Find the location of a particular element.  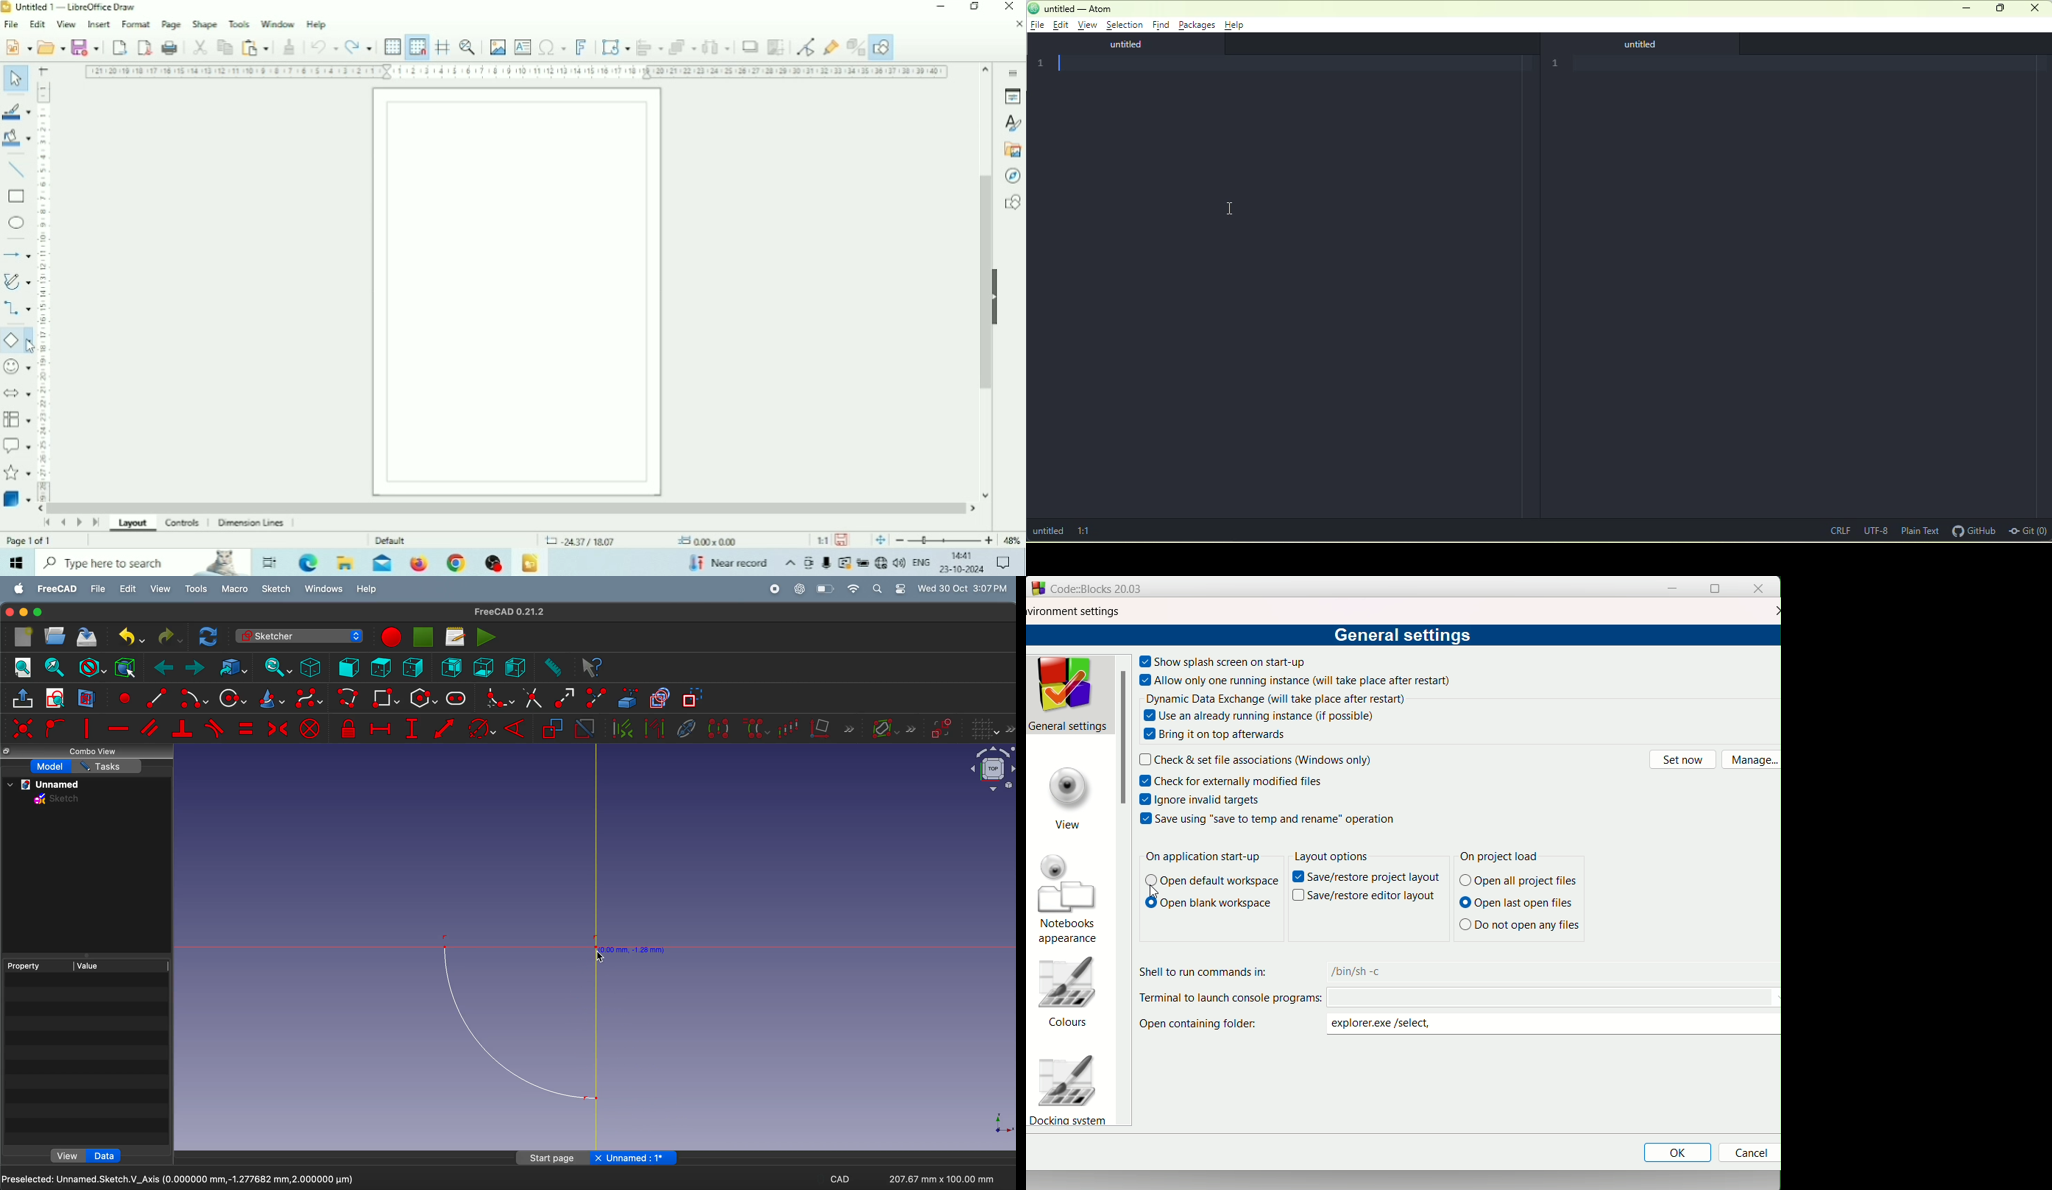

create point is located at coordinates (123, 697).